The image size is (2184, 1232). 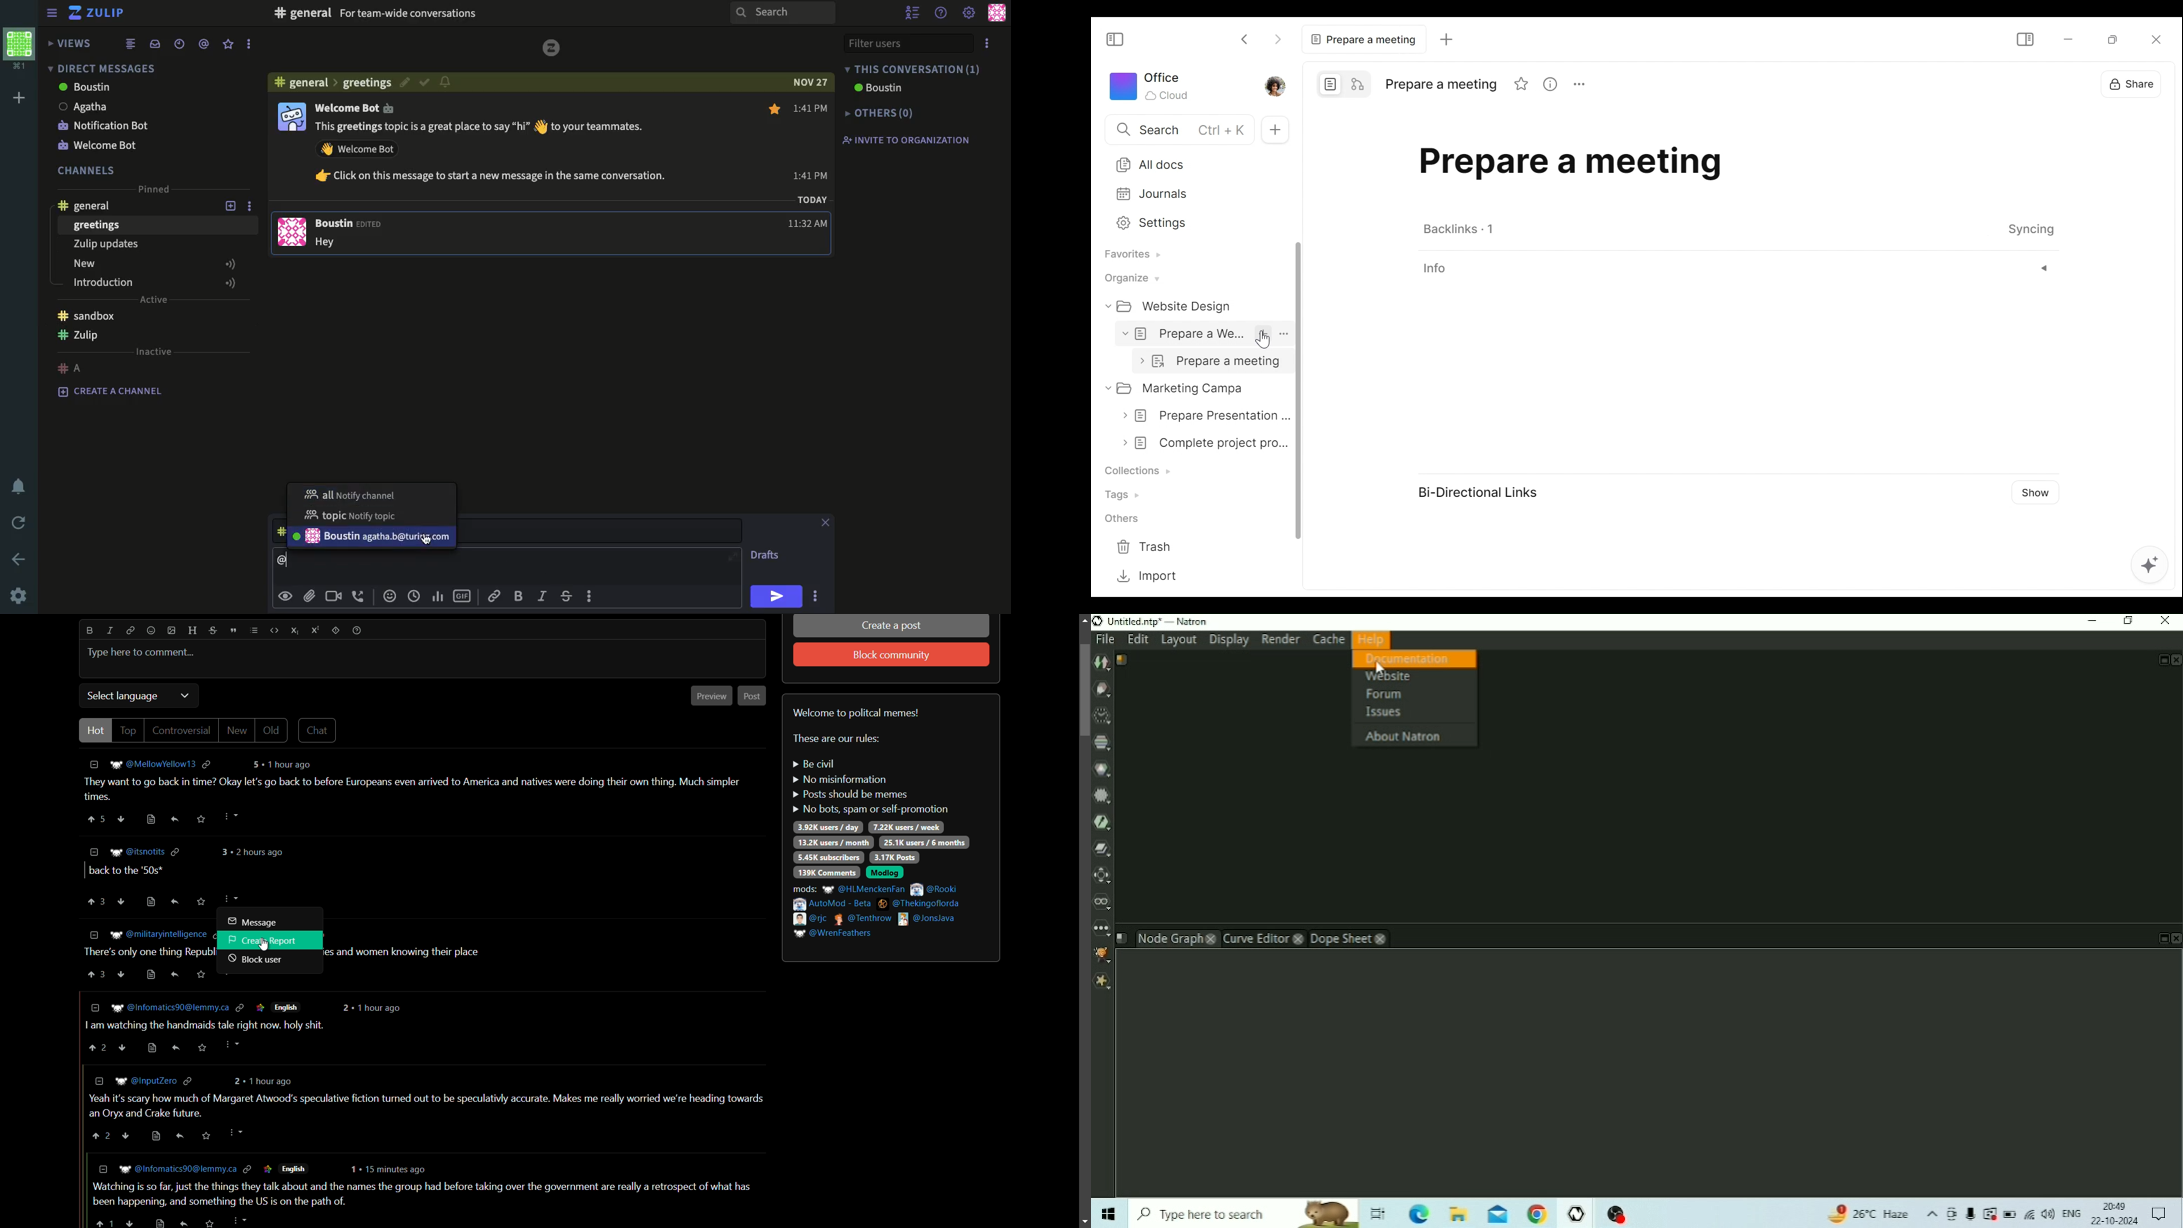 I want to click on Show, so click(x=2039, y=492).